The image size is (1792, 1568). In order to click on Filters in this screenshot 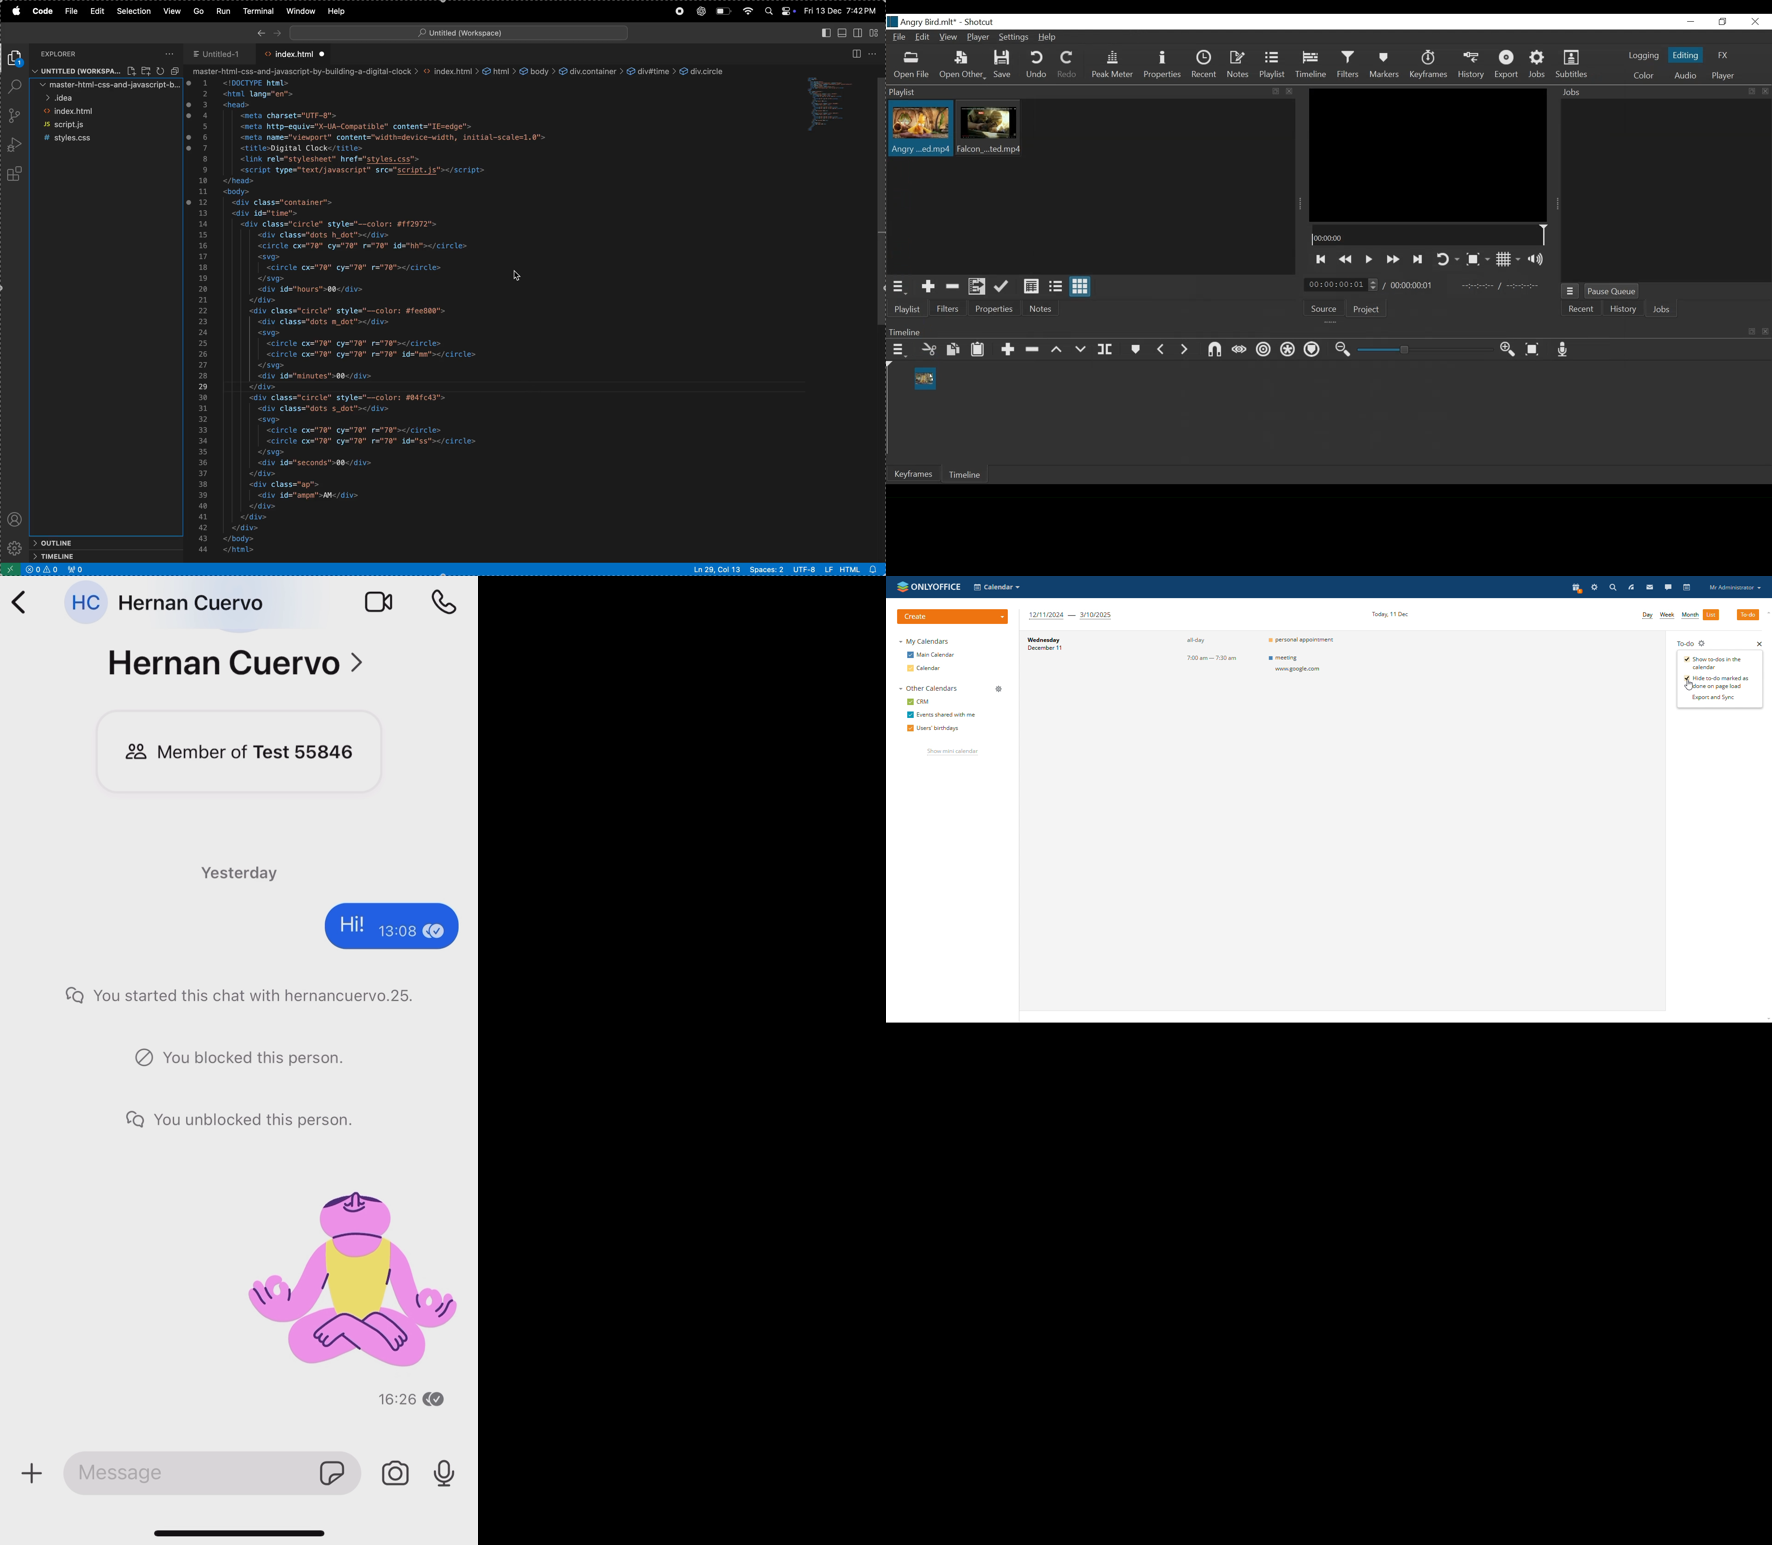, I will do `click(948, 309)`.